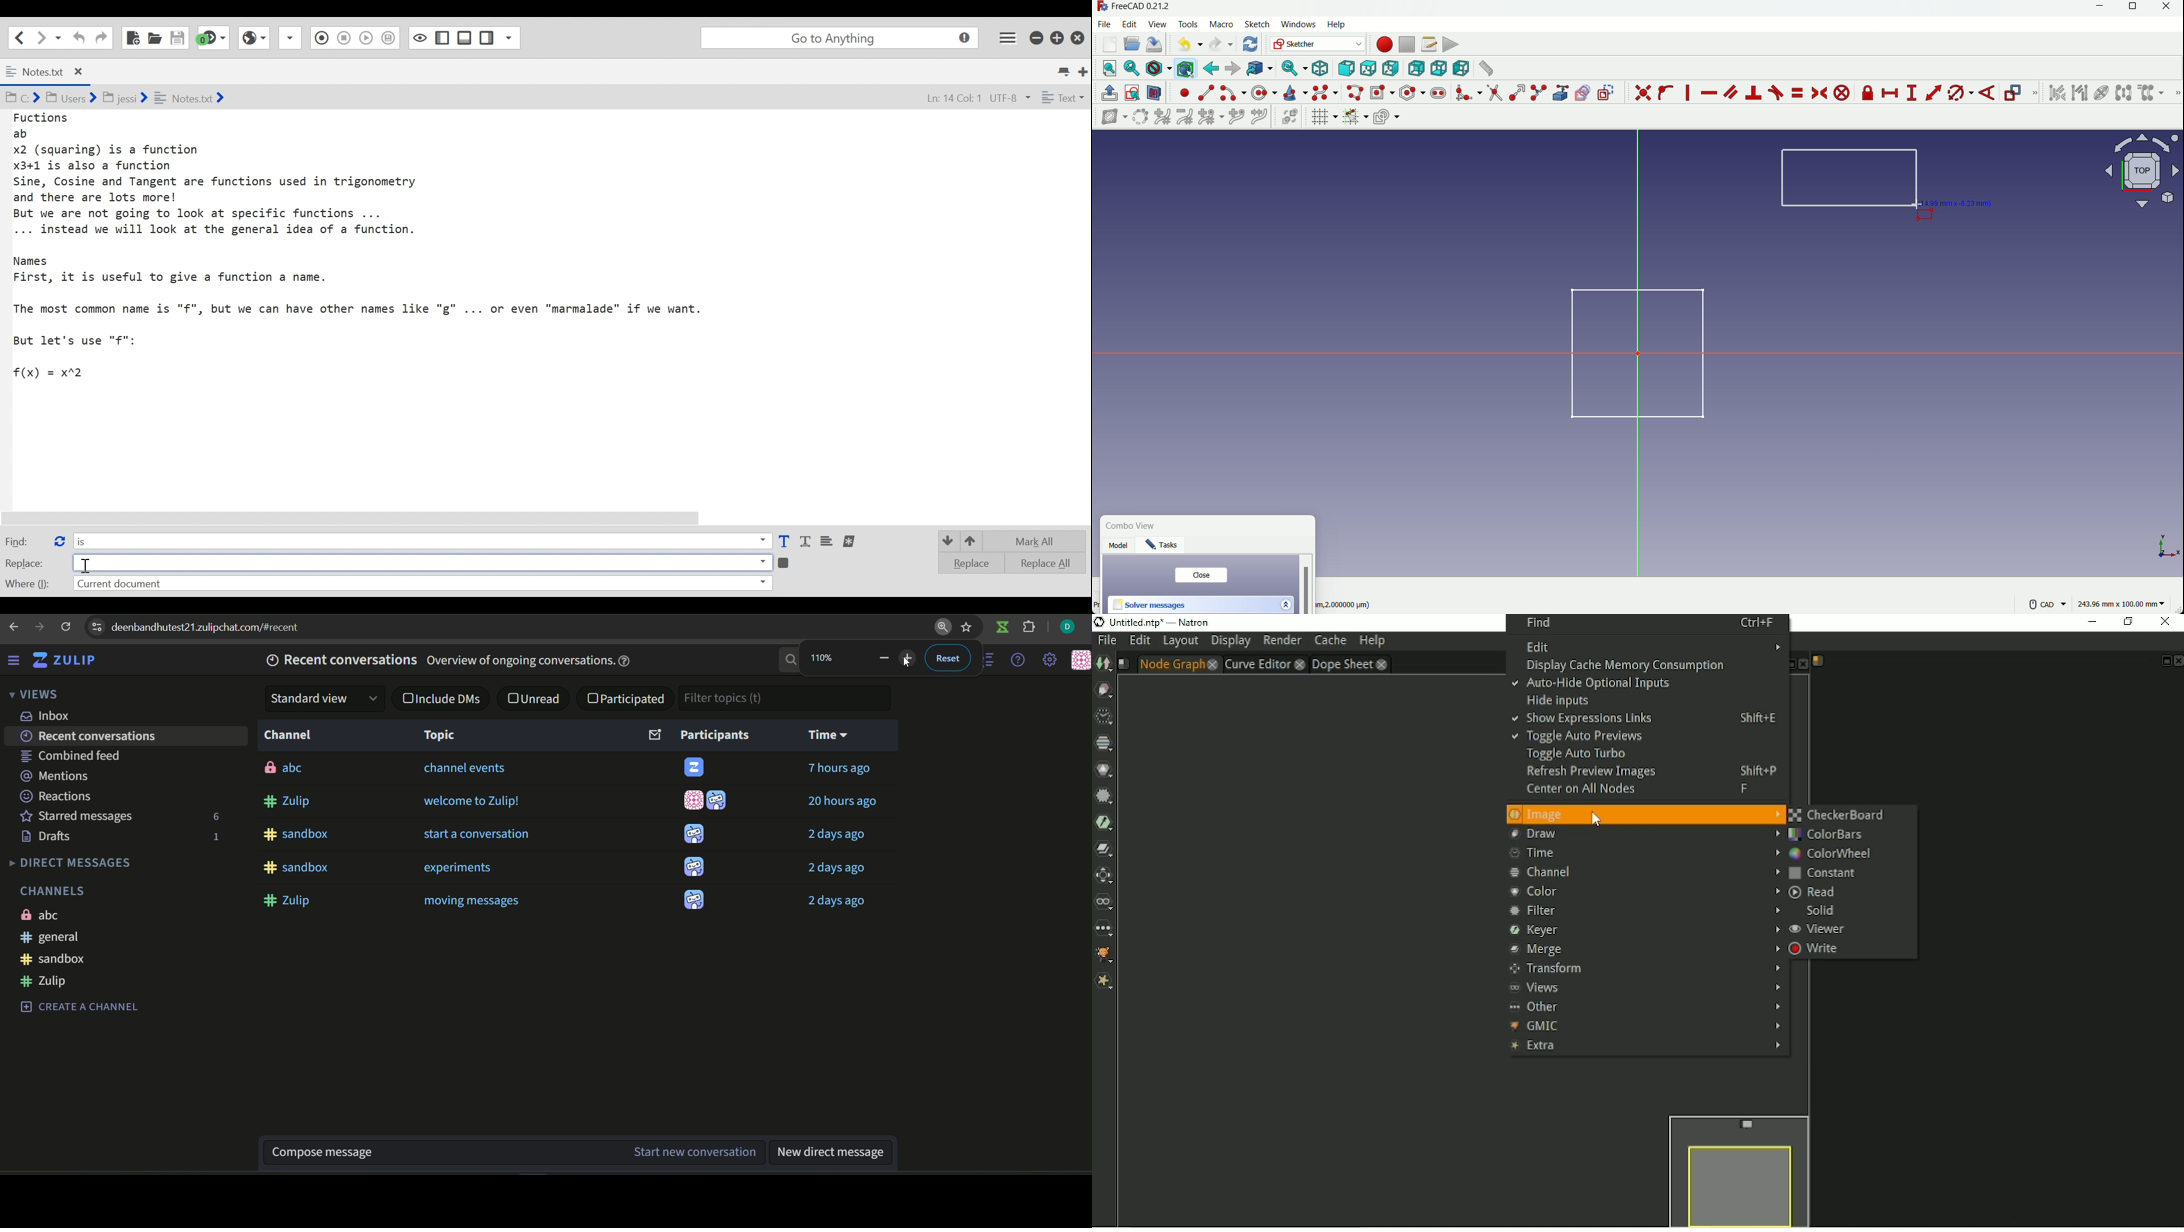  I want to click on macro menu, so click(1219, 24).